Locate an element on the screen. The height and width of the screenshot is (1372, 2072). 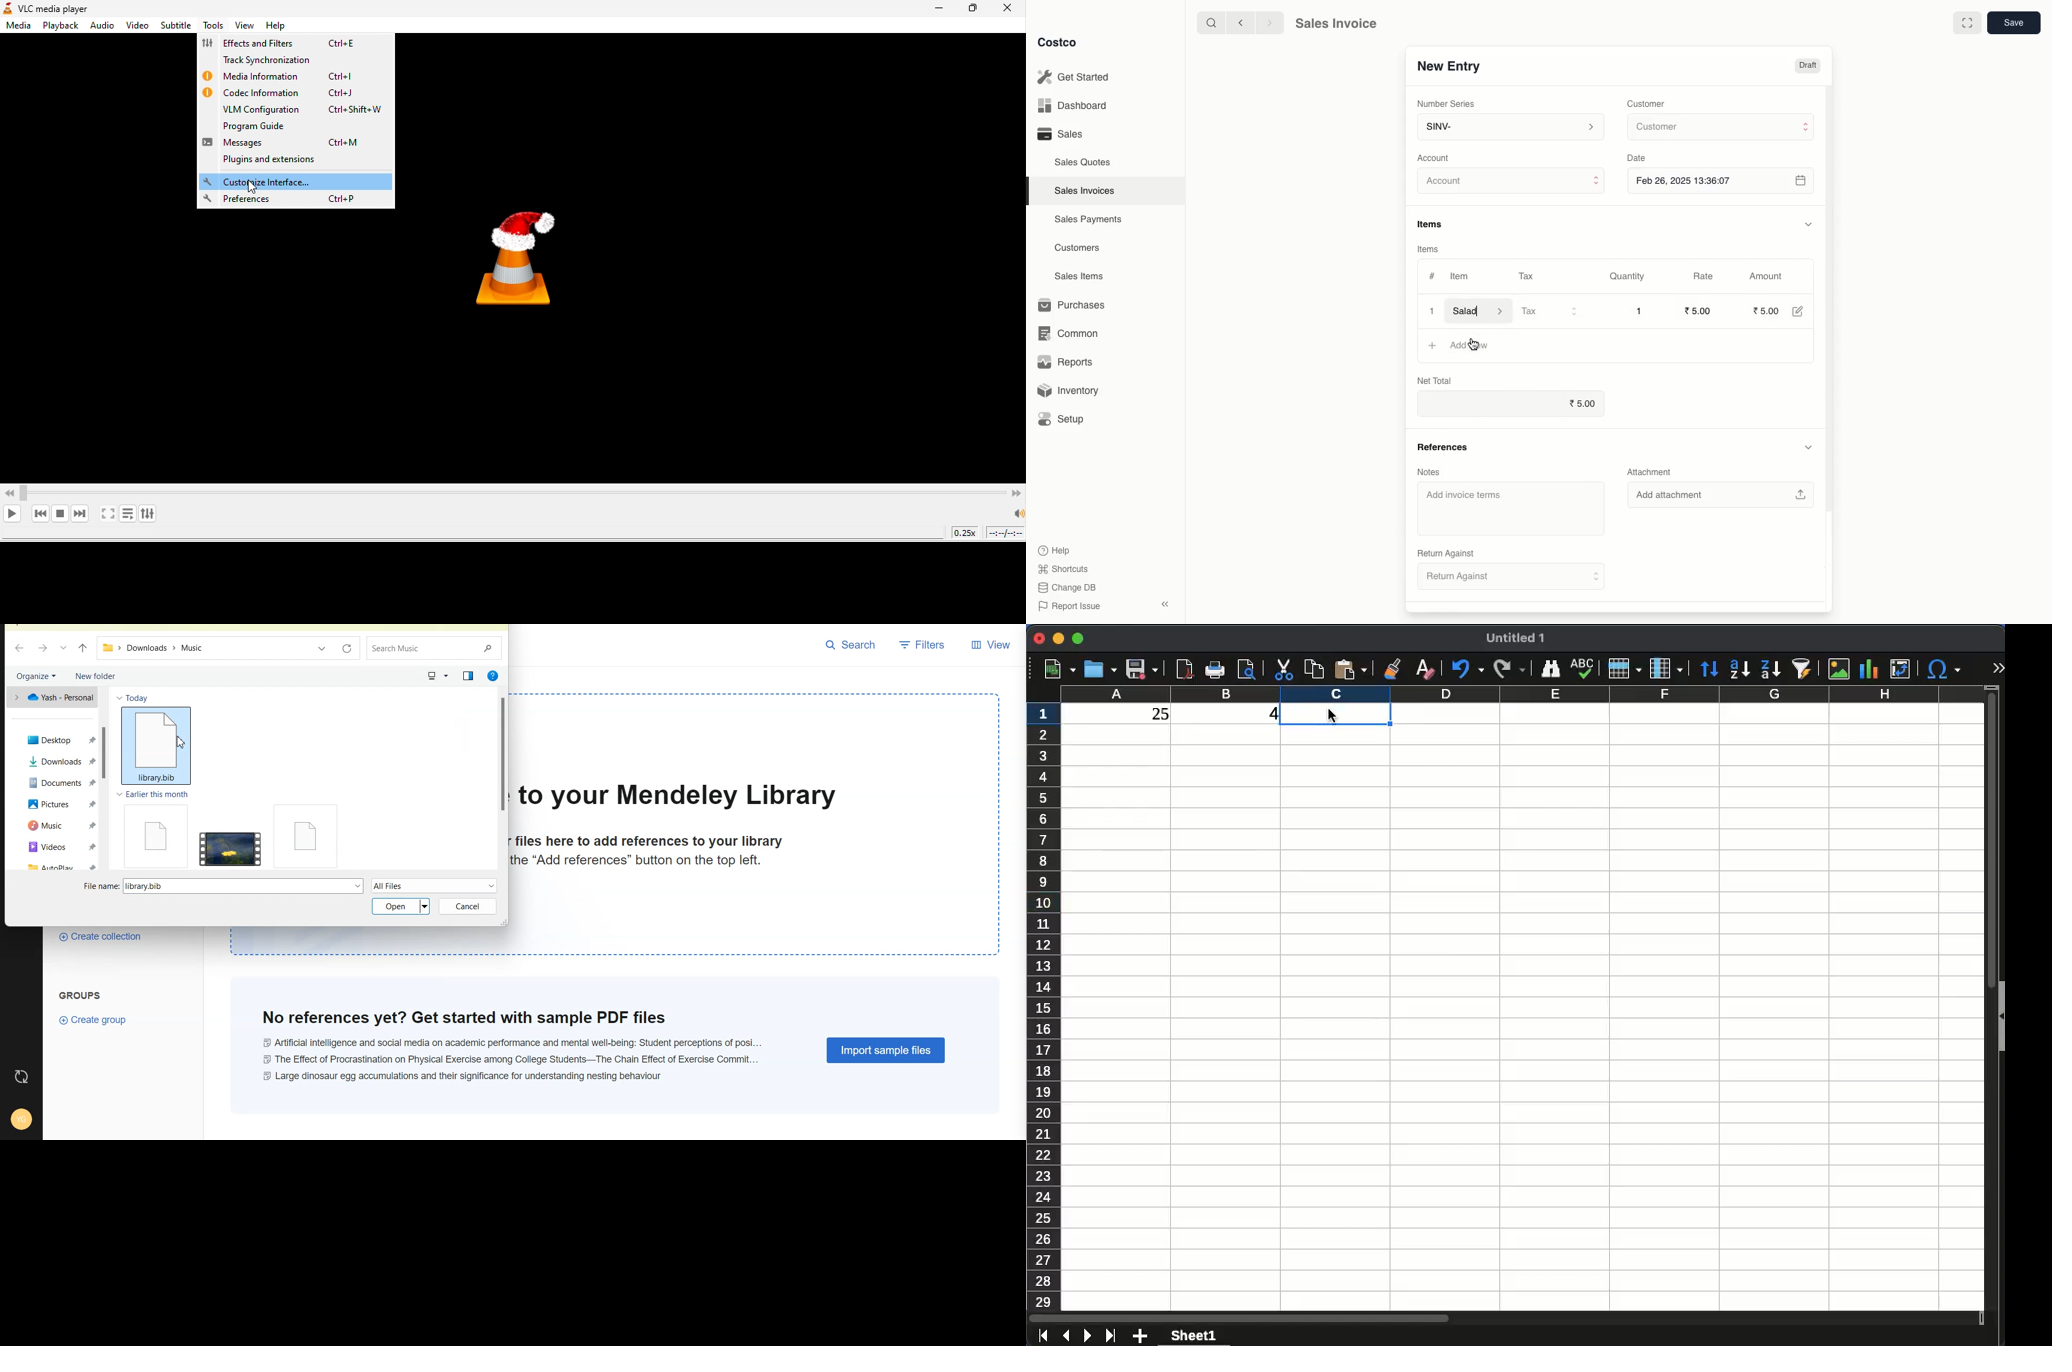
Hide is located at coordinates (1810, 447).